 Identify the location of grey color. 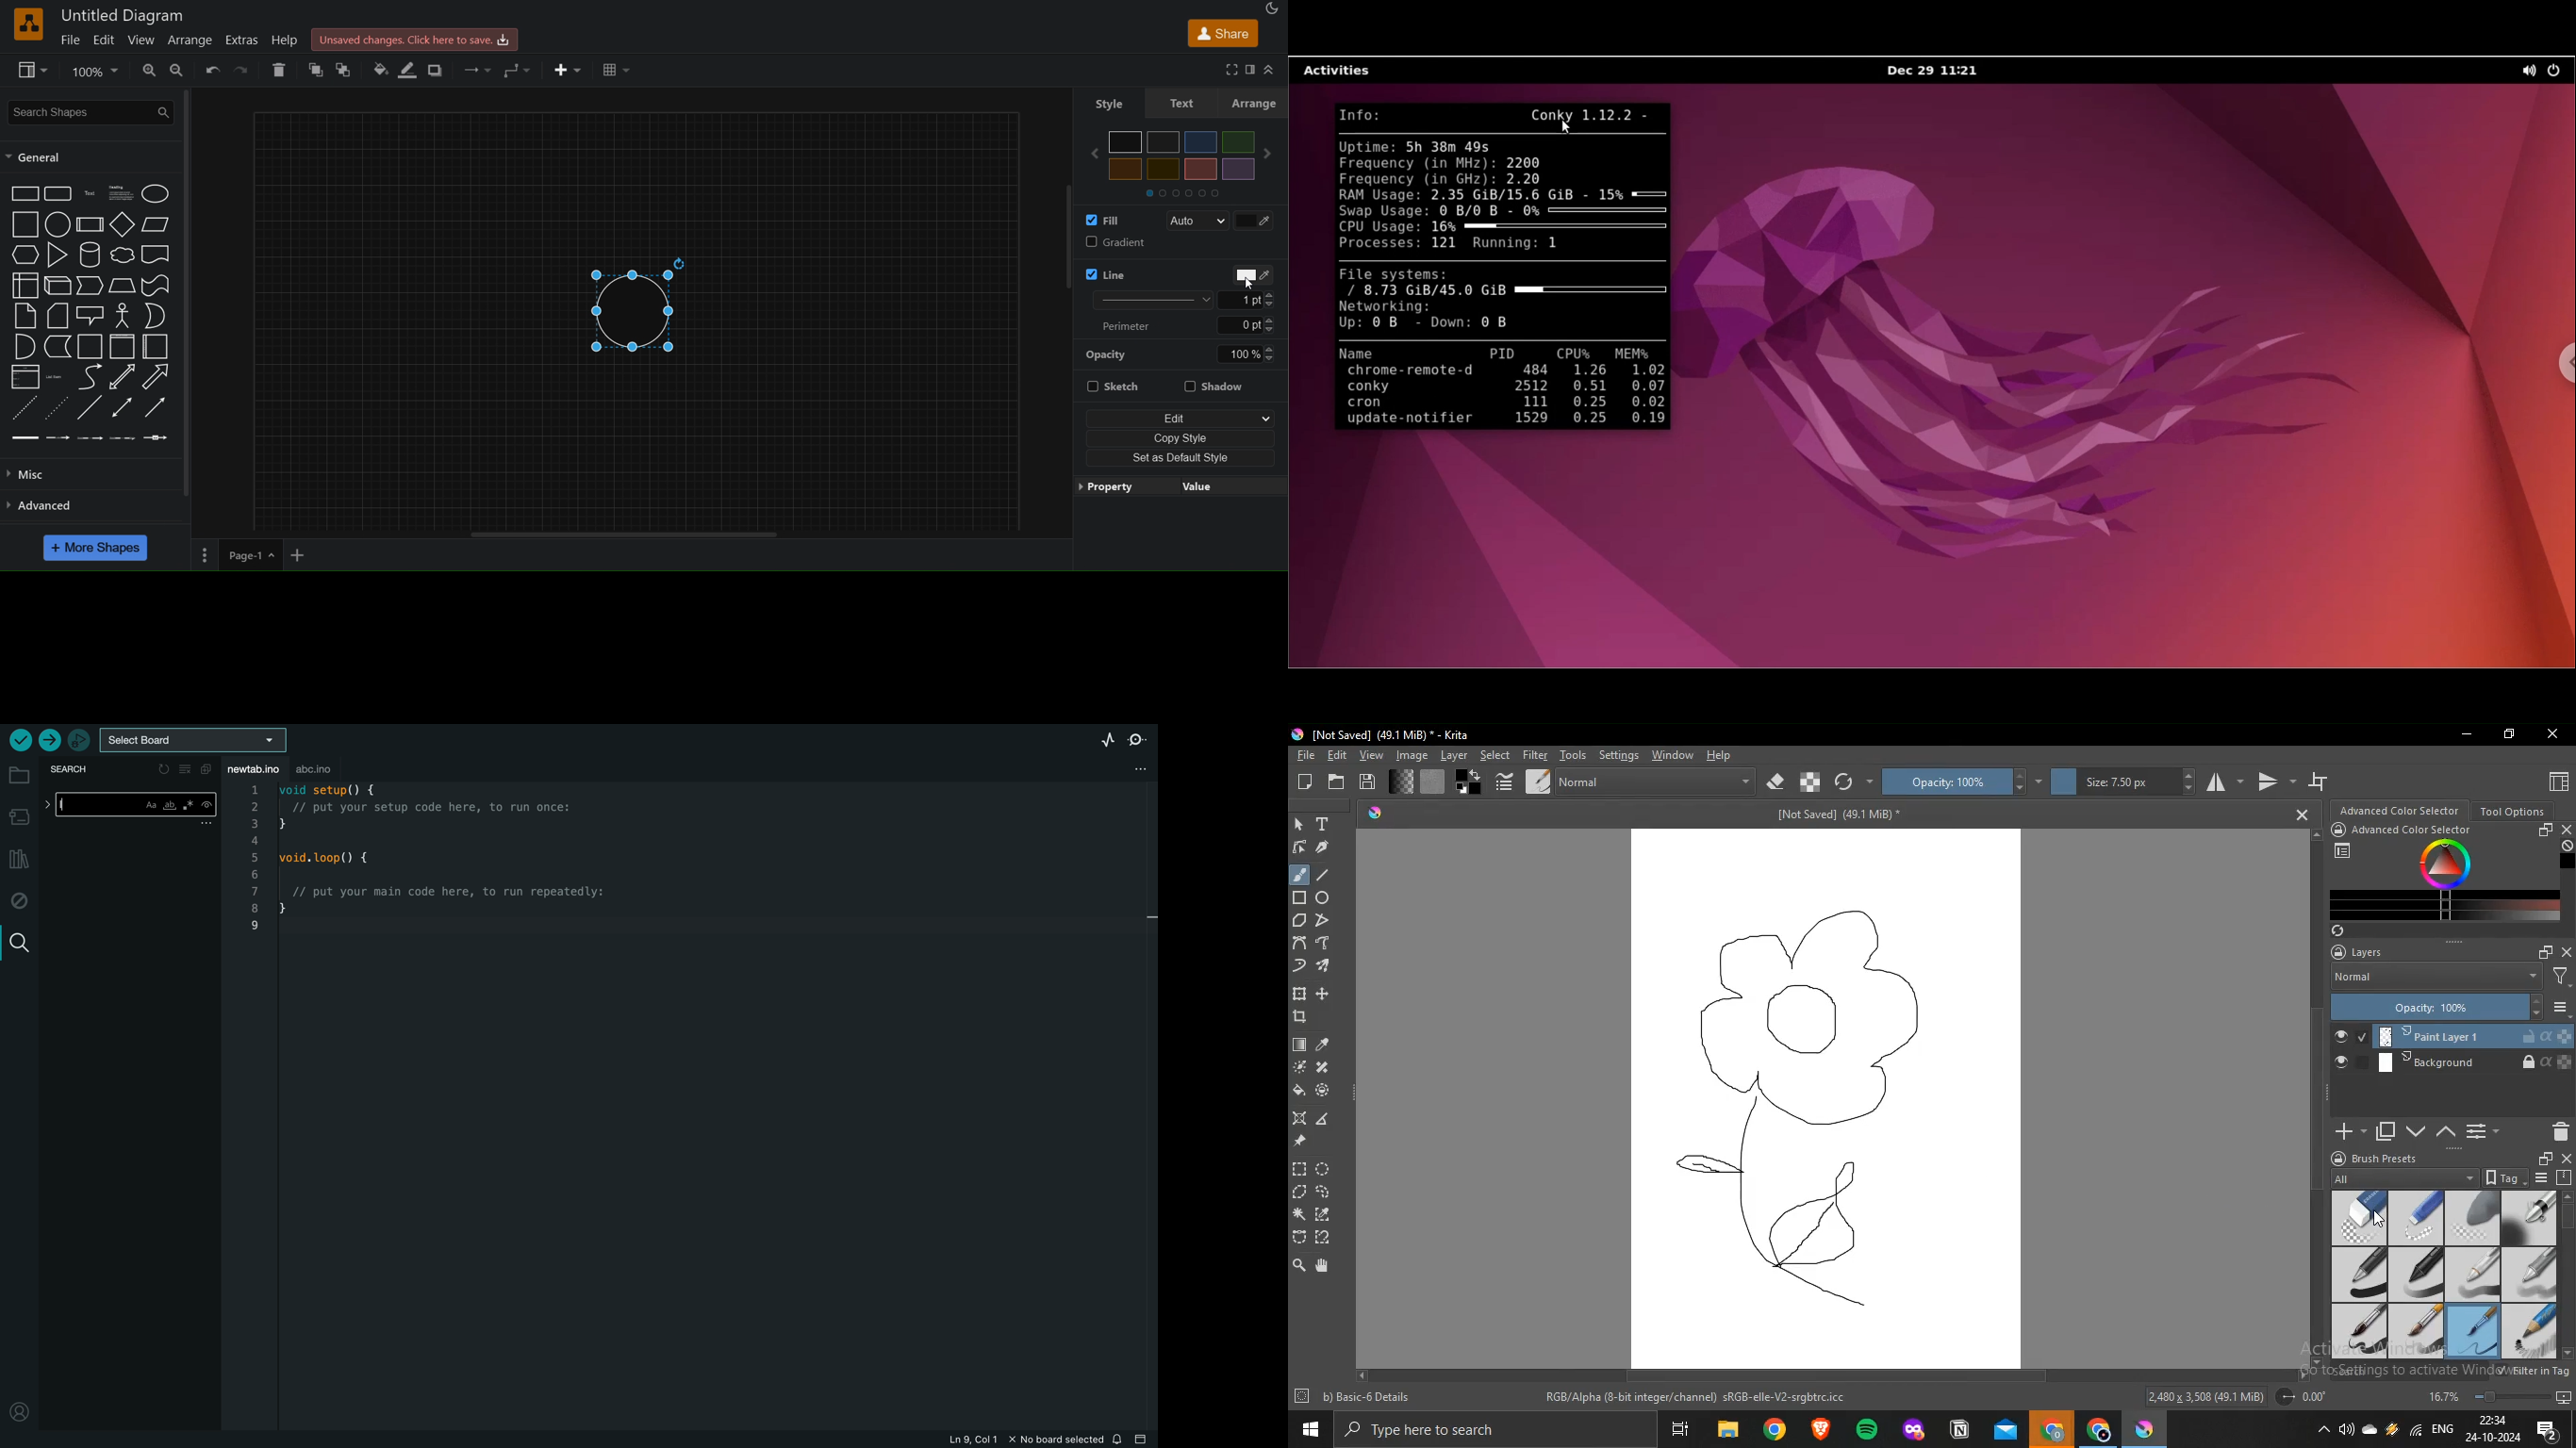
(1164, 142).